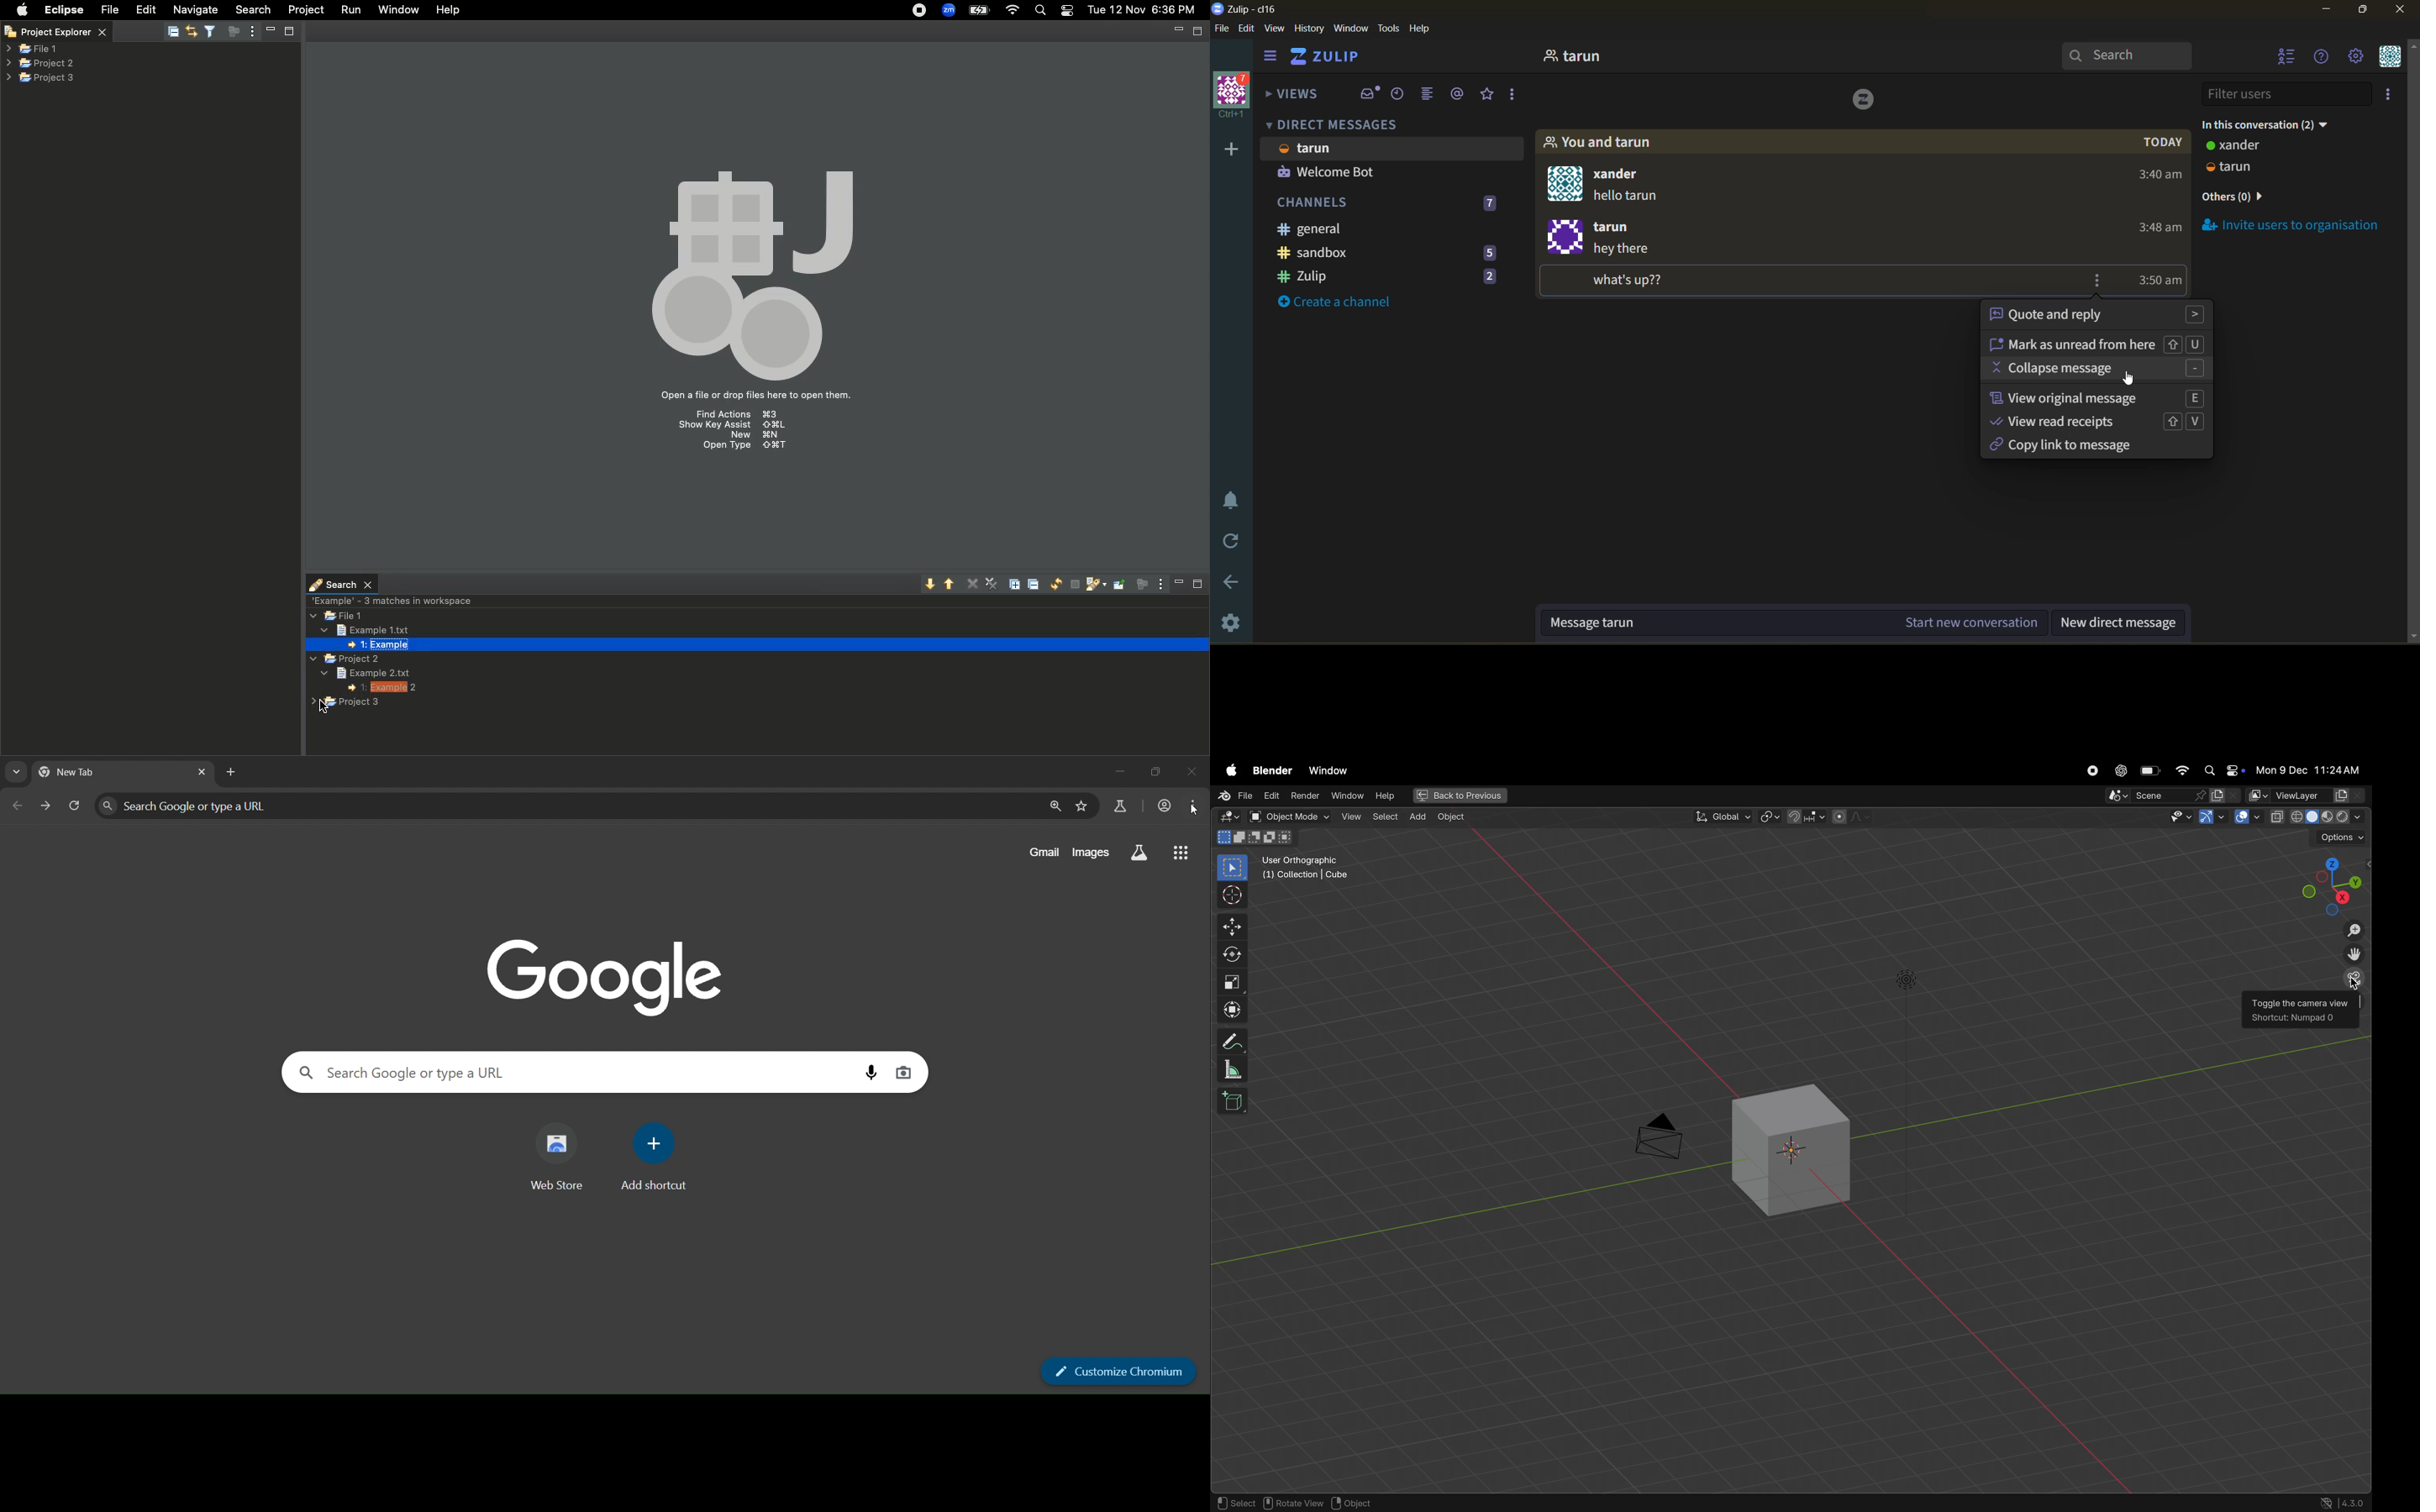 The height and width of the screenshot is (1512, 2436). Describe the element at coordinates (291, 30) in the screenshot. I see `maximize` at that location.